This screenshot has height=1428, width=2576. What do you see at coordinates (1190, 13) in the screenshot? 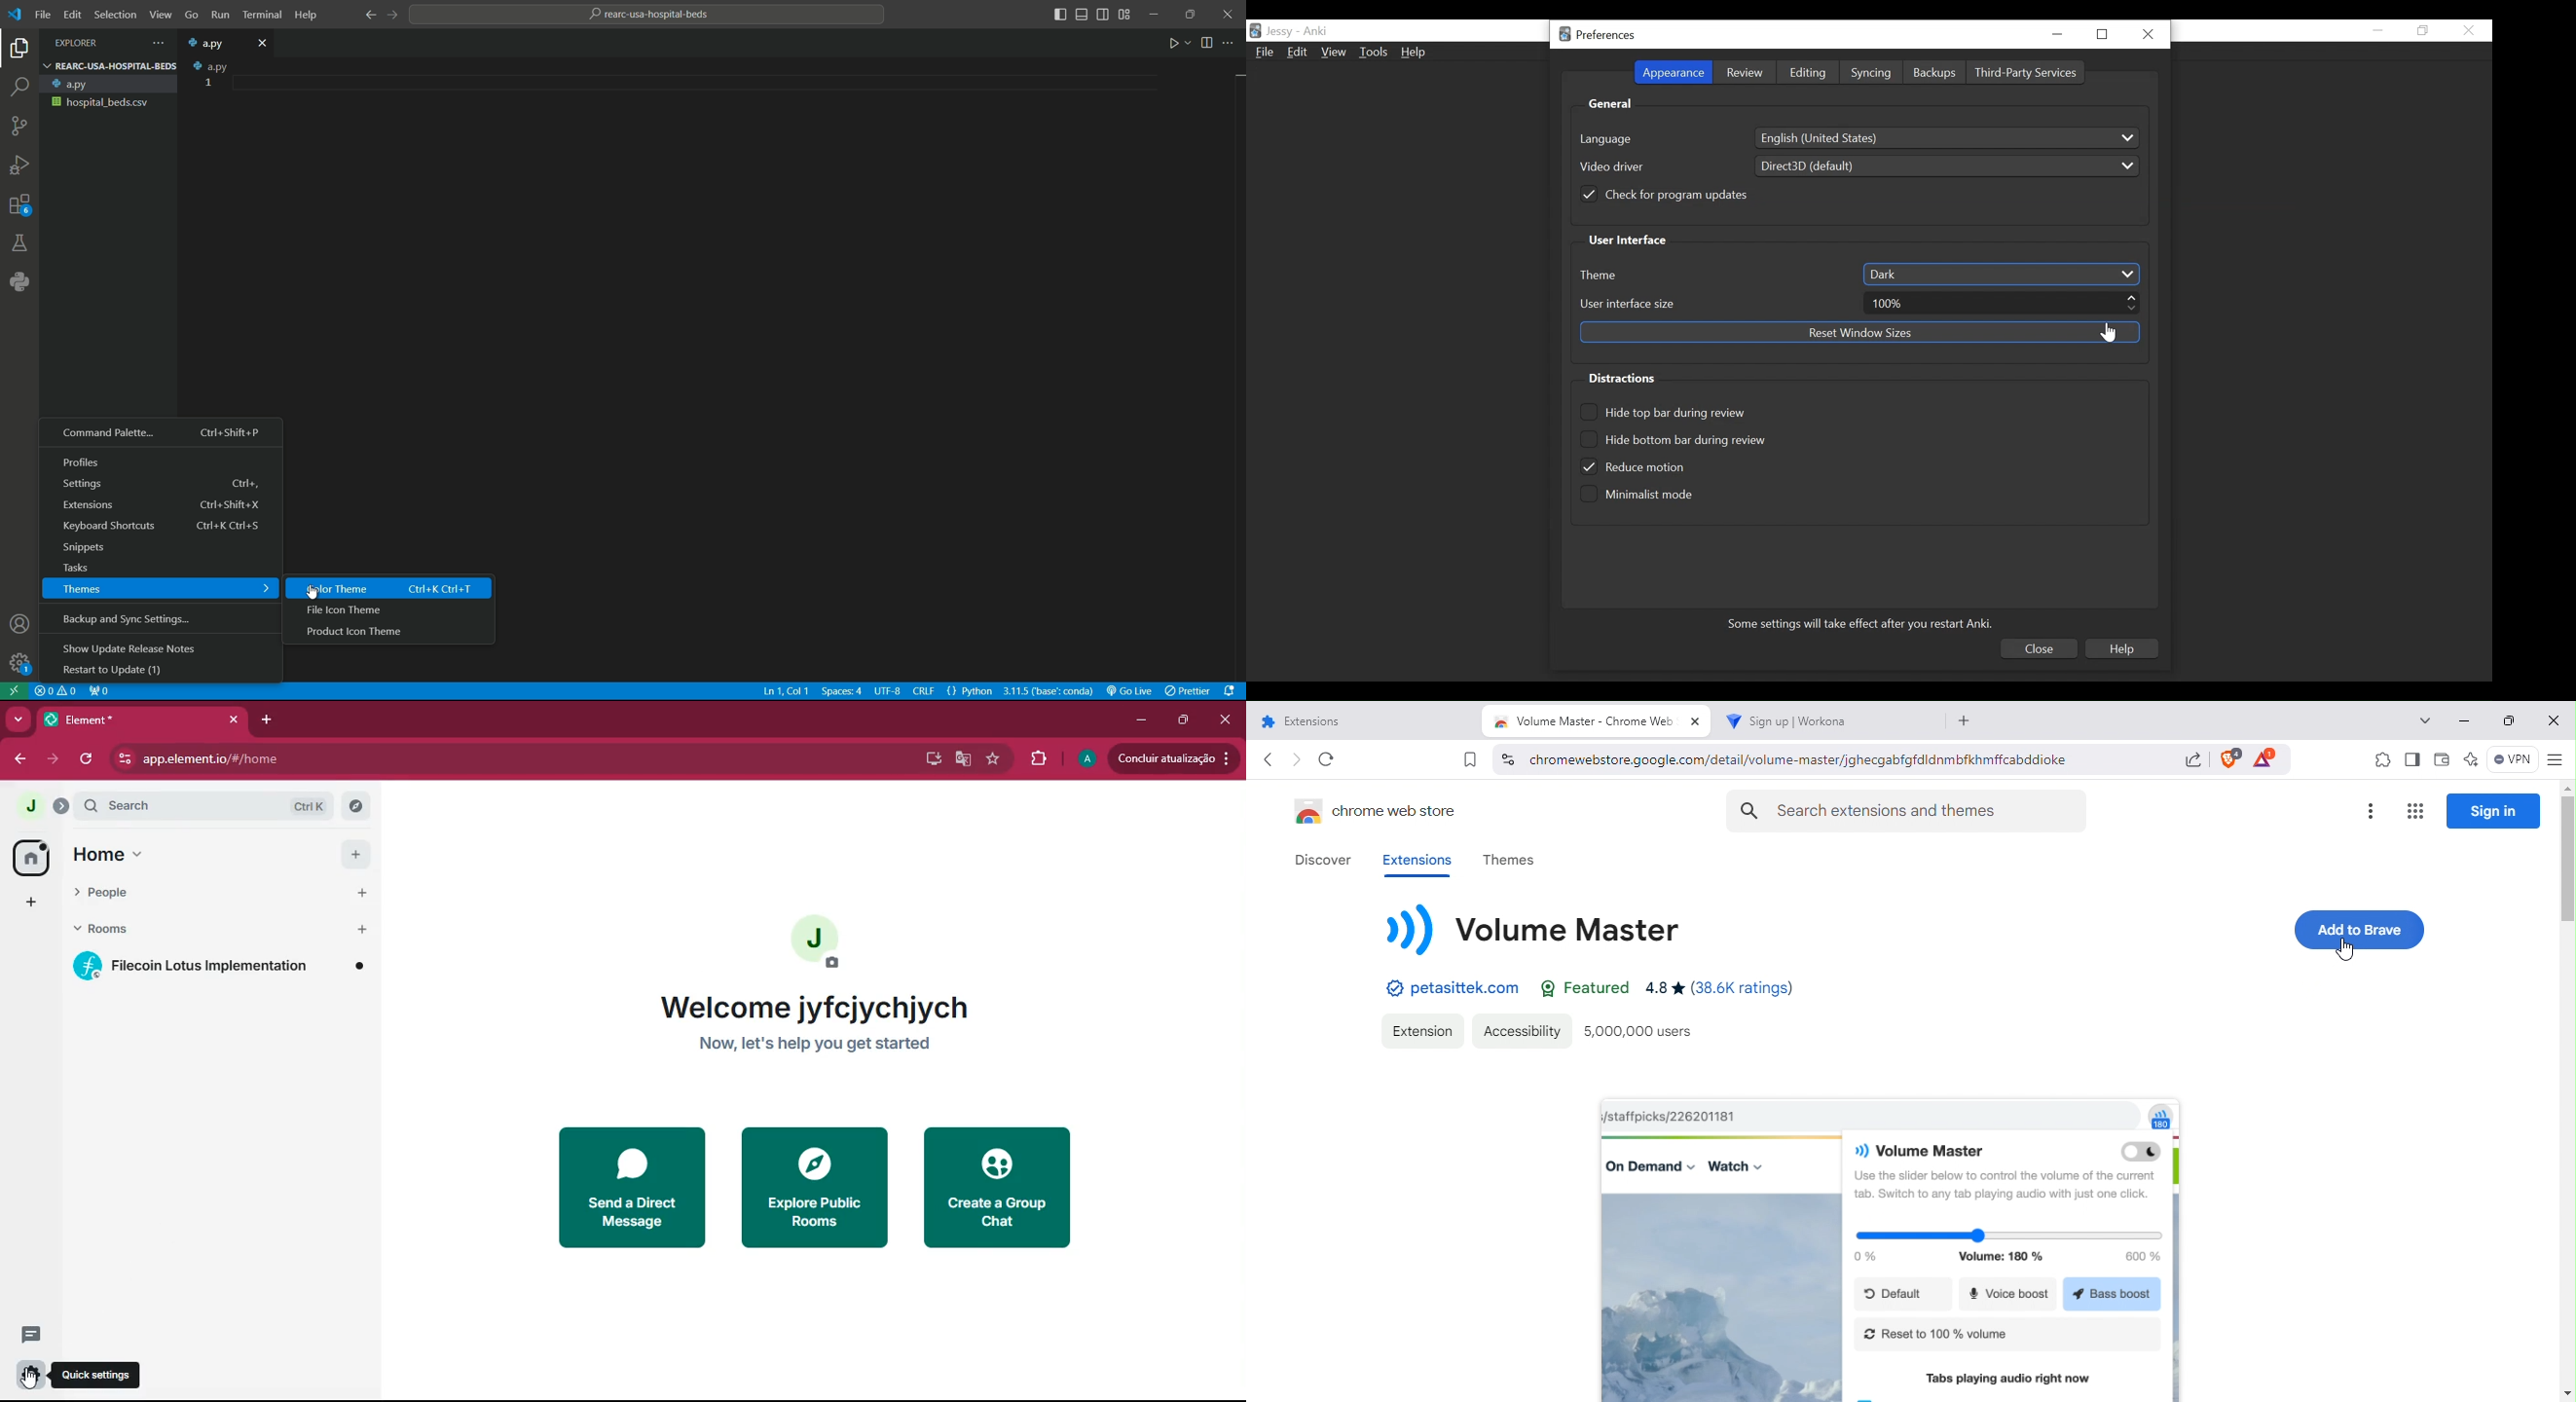
I see `maximize or restore` at bounding box center [1190, 13].